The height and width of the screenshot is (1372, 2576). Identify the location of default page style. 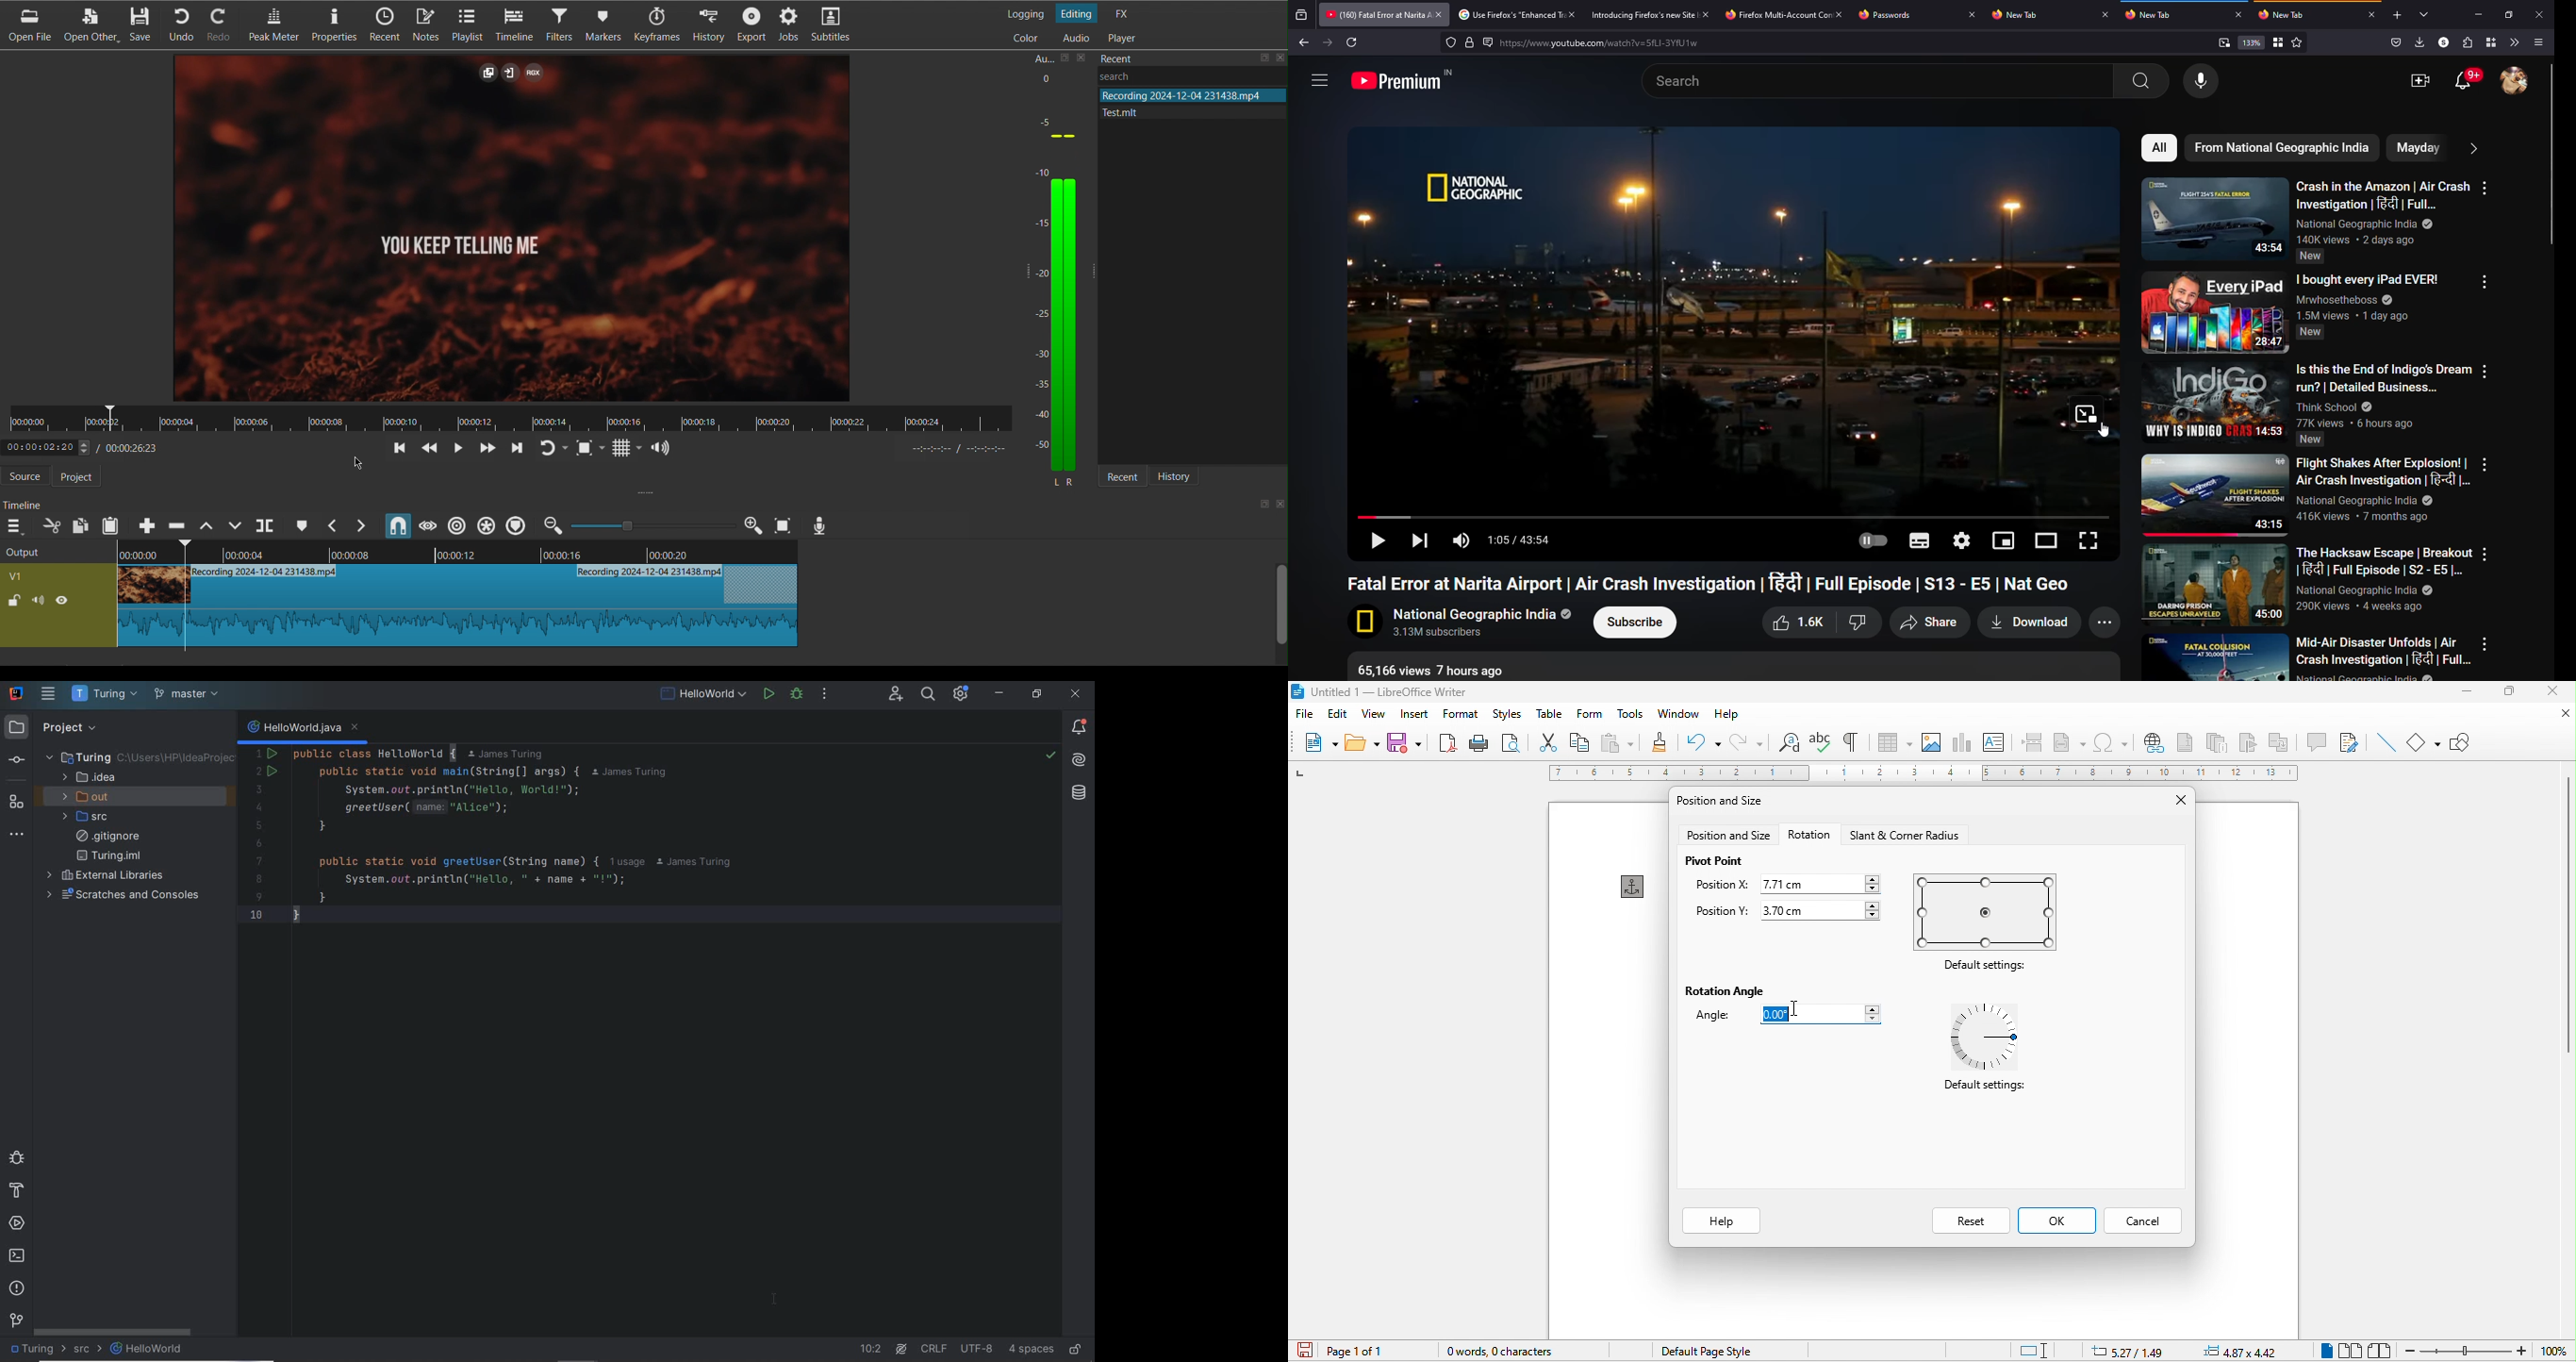
(1701, 1353).